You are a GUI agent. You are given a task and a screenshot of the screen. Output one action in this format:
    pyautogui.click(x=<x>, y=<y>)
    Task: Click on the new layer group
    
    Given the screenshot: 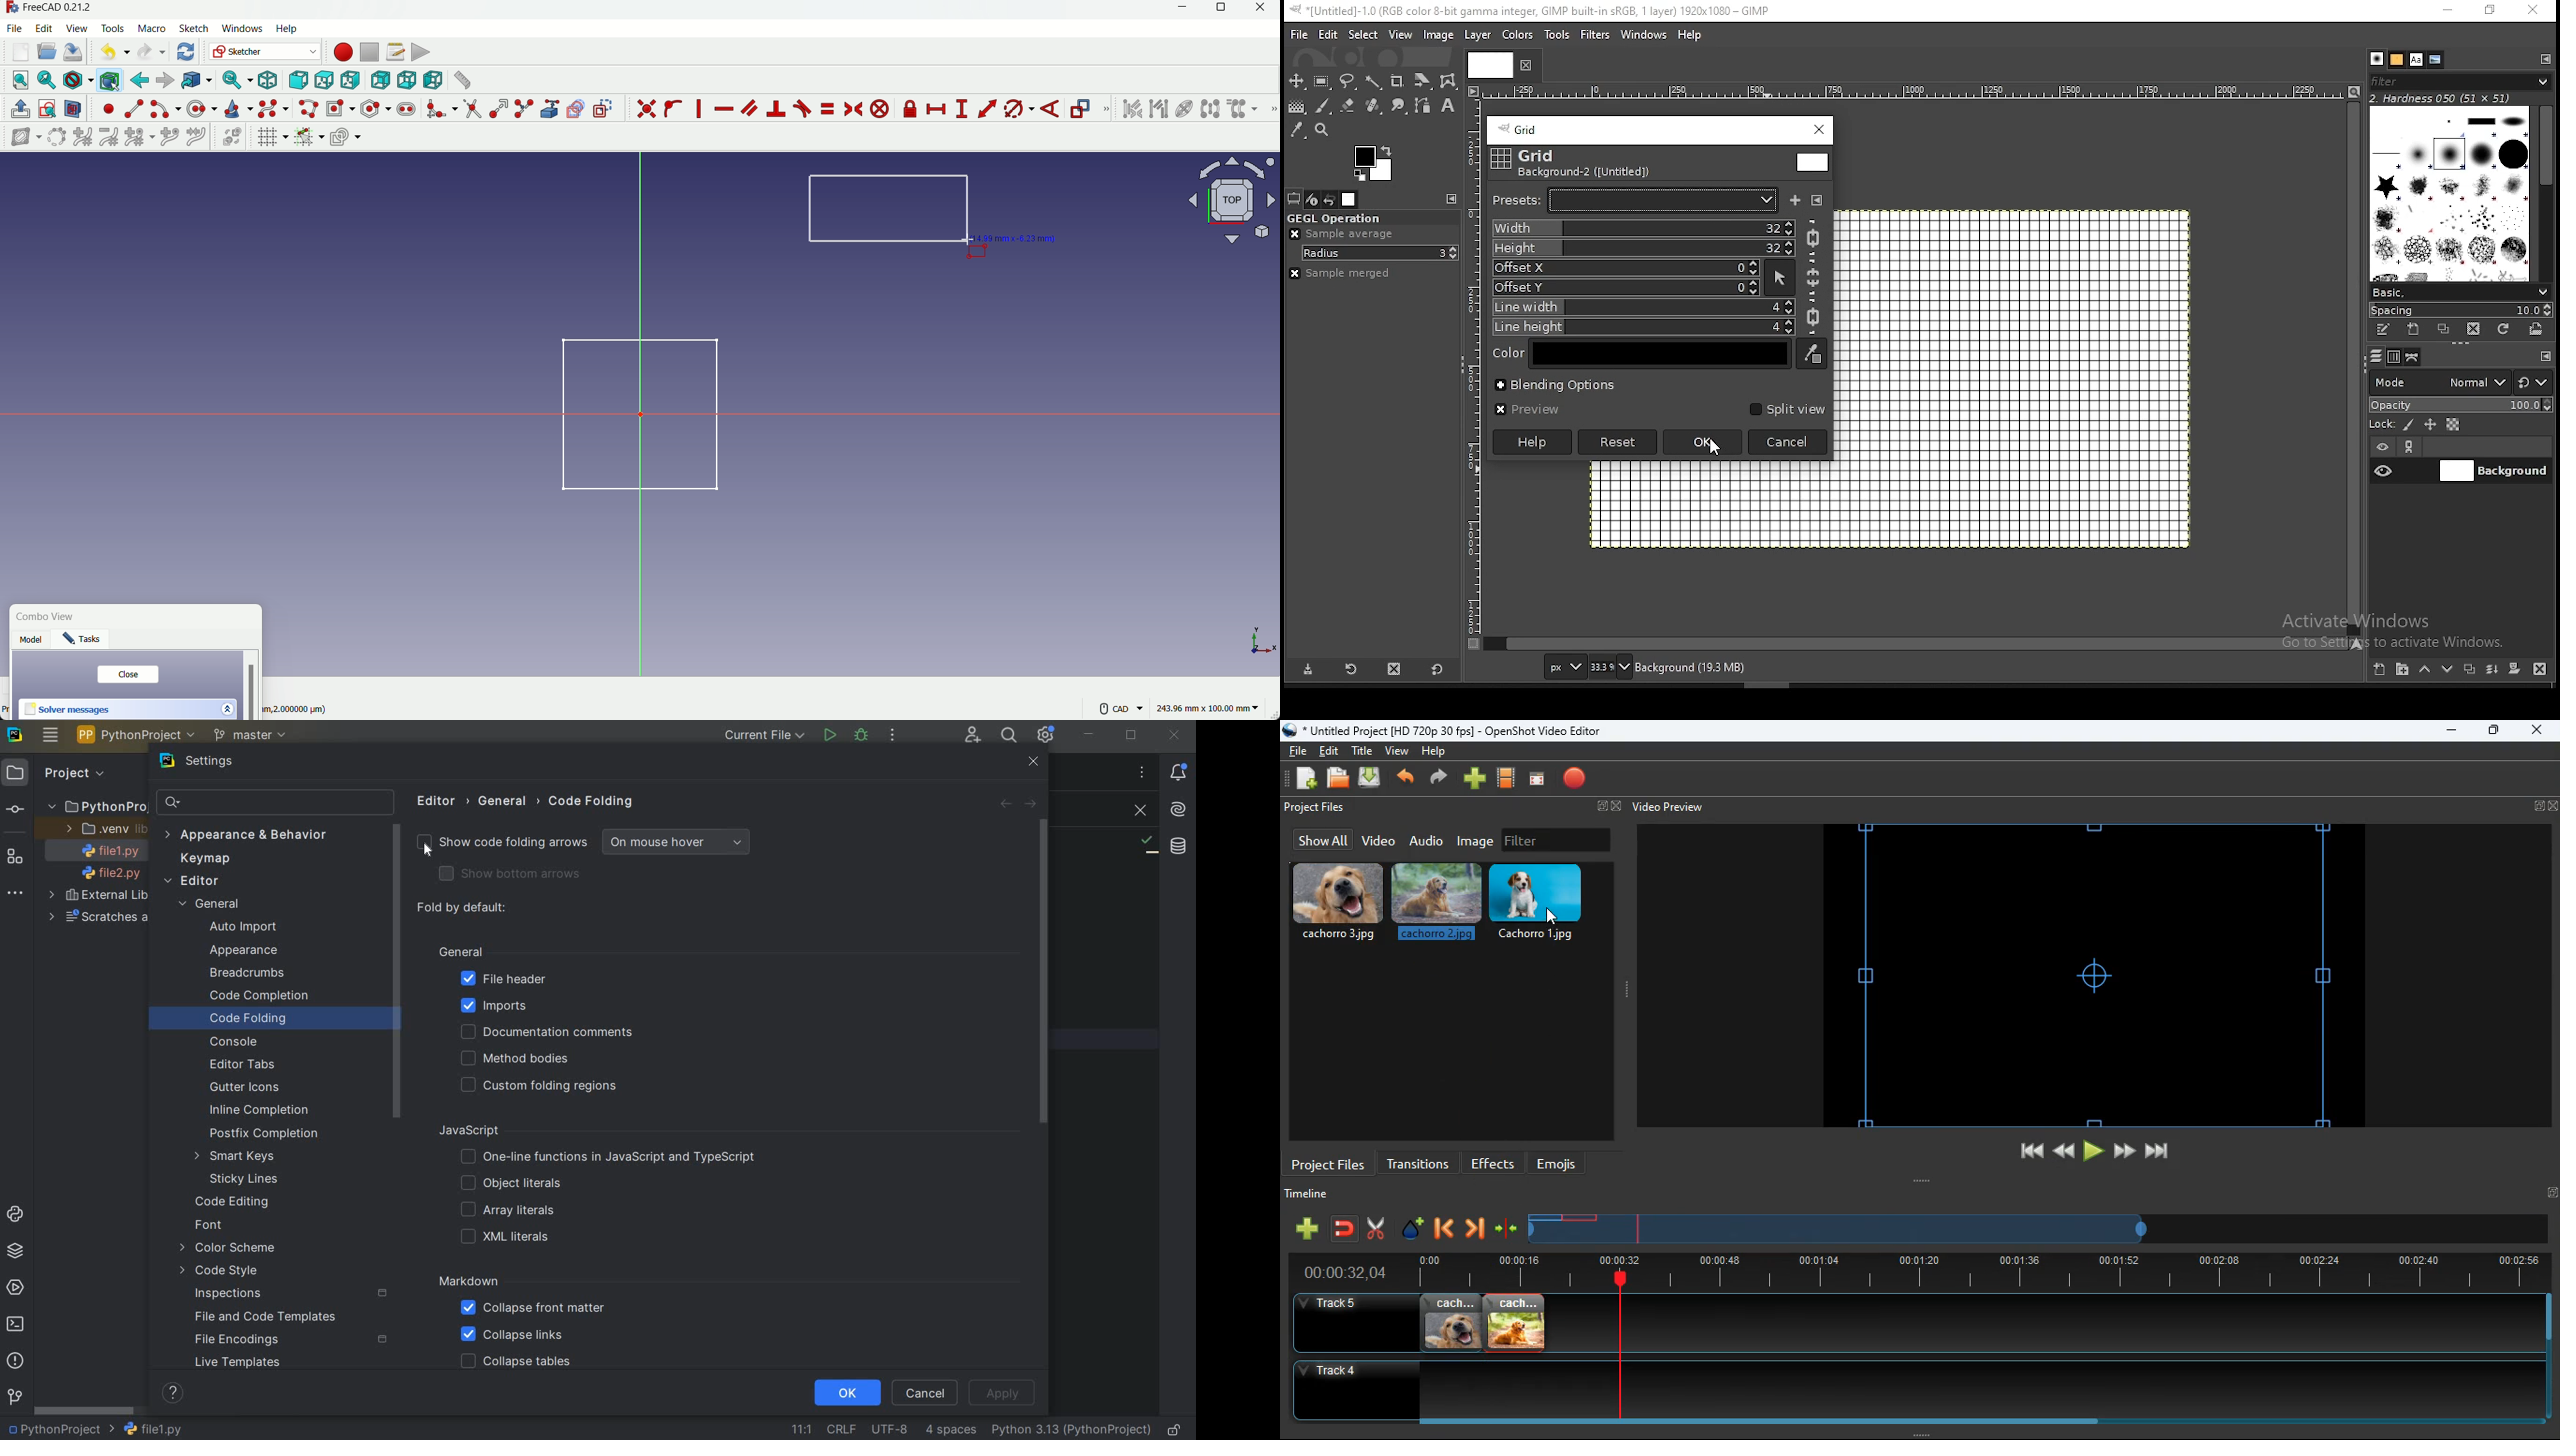 What is the action you would take?
    pyautogui.click(x=2406, y=669)
    